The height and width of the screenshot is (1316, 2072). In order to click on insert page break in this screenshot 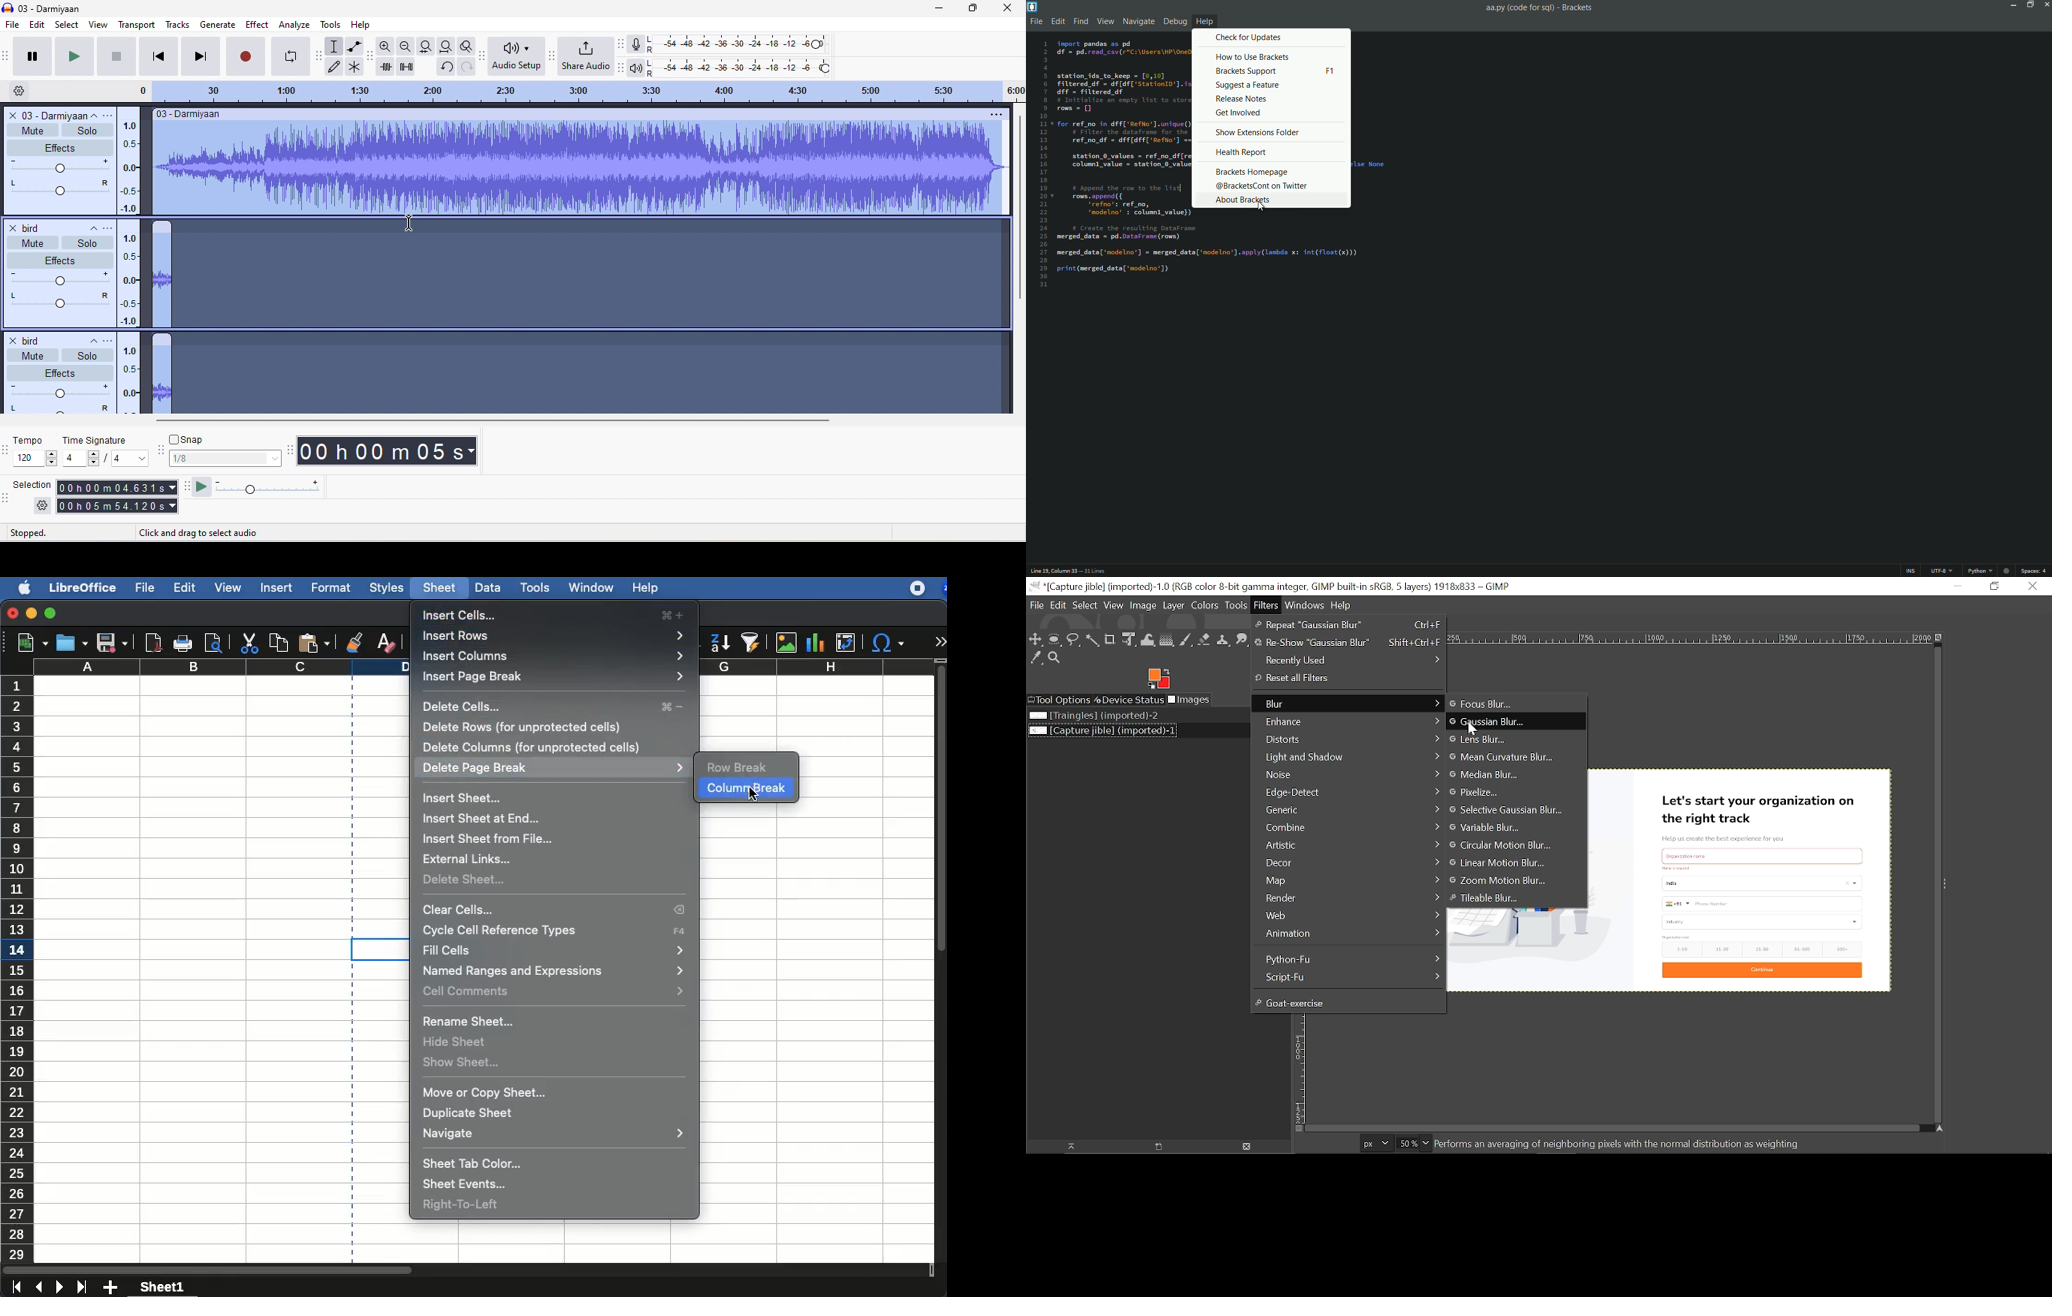, I will do `click(554, 678)`.